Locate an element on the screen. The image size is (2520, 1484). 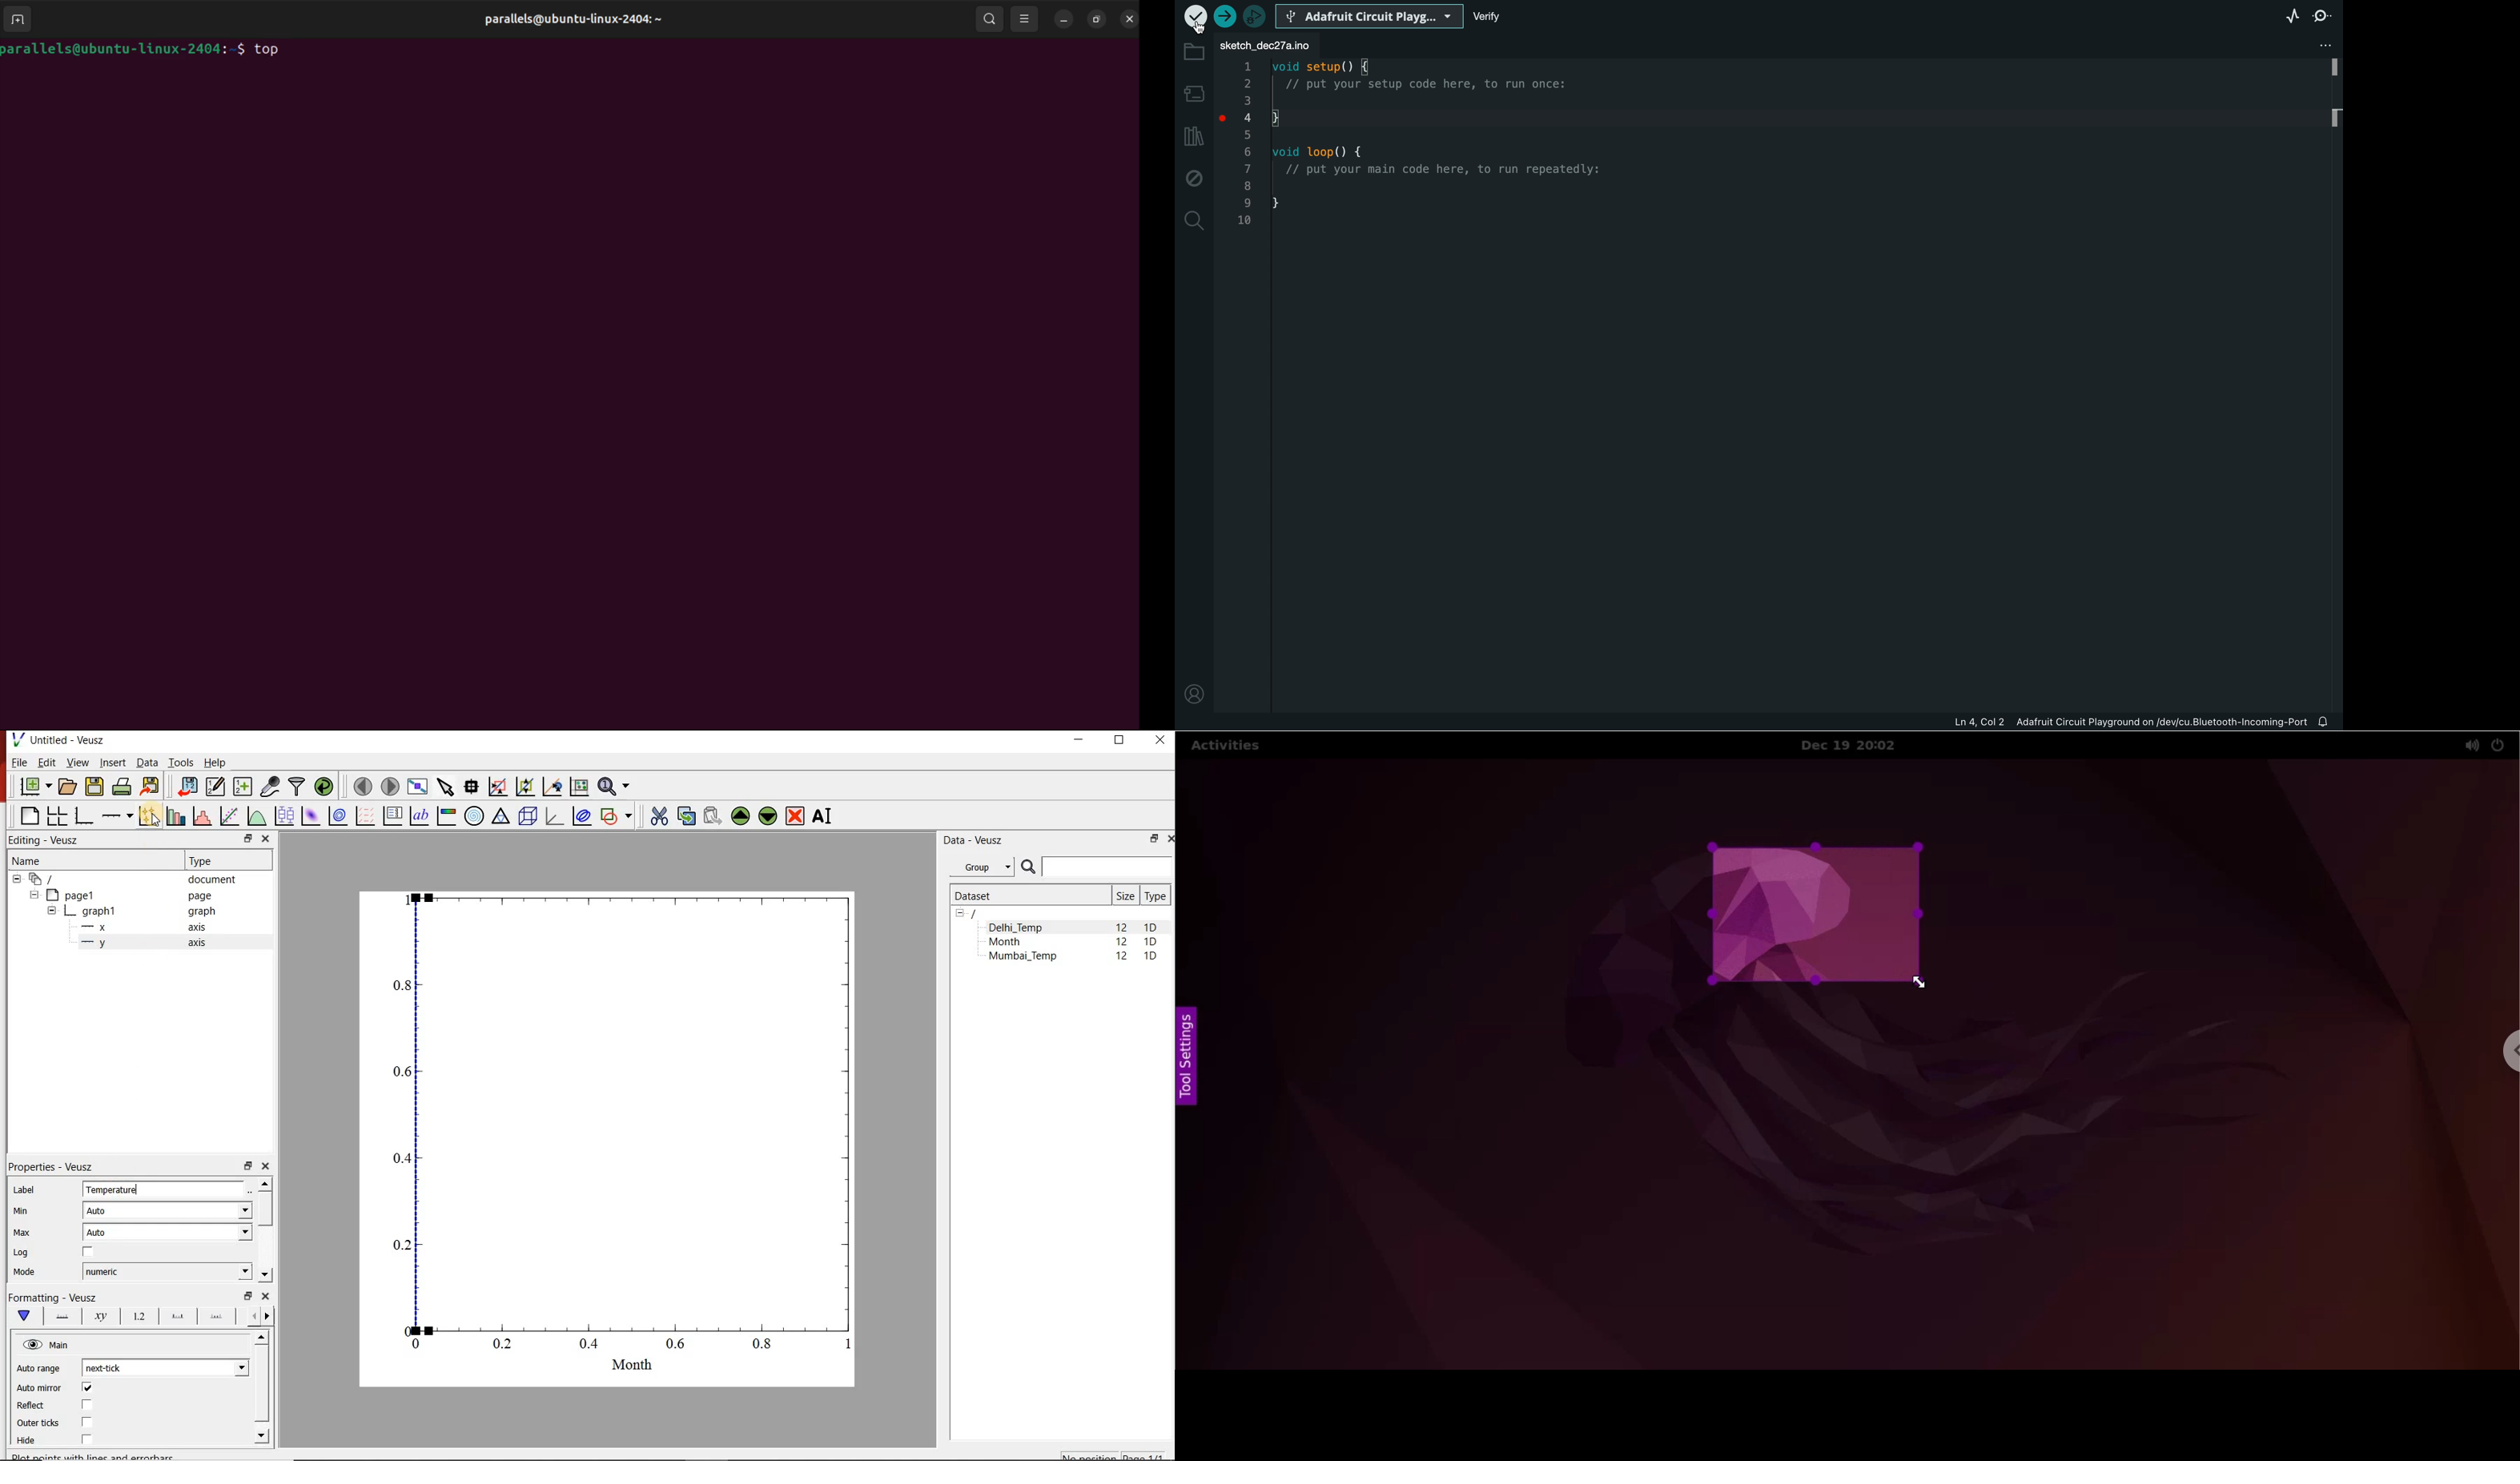
Type is located at coordinates (206, 861).